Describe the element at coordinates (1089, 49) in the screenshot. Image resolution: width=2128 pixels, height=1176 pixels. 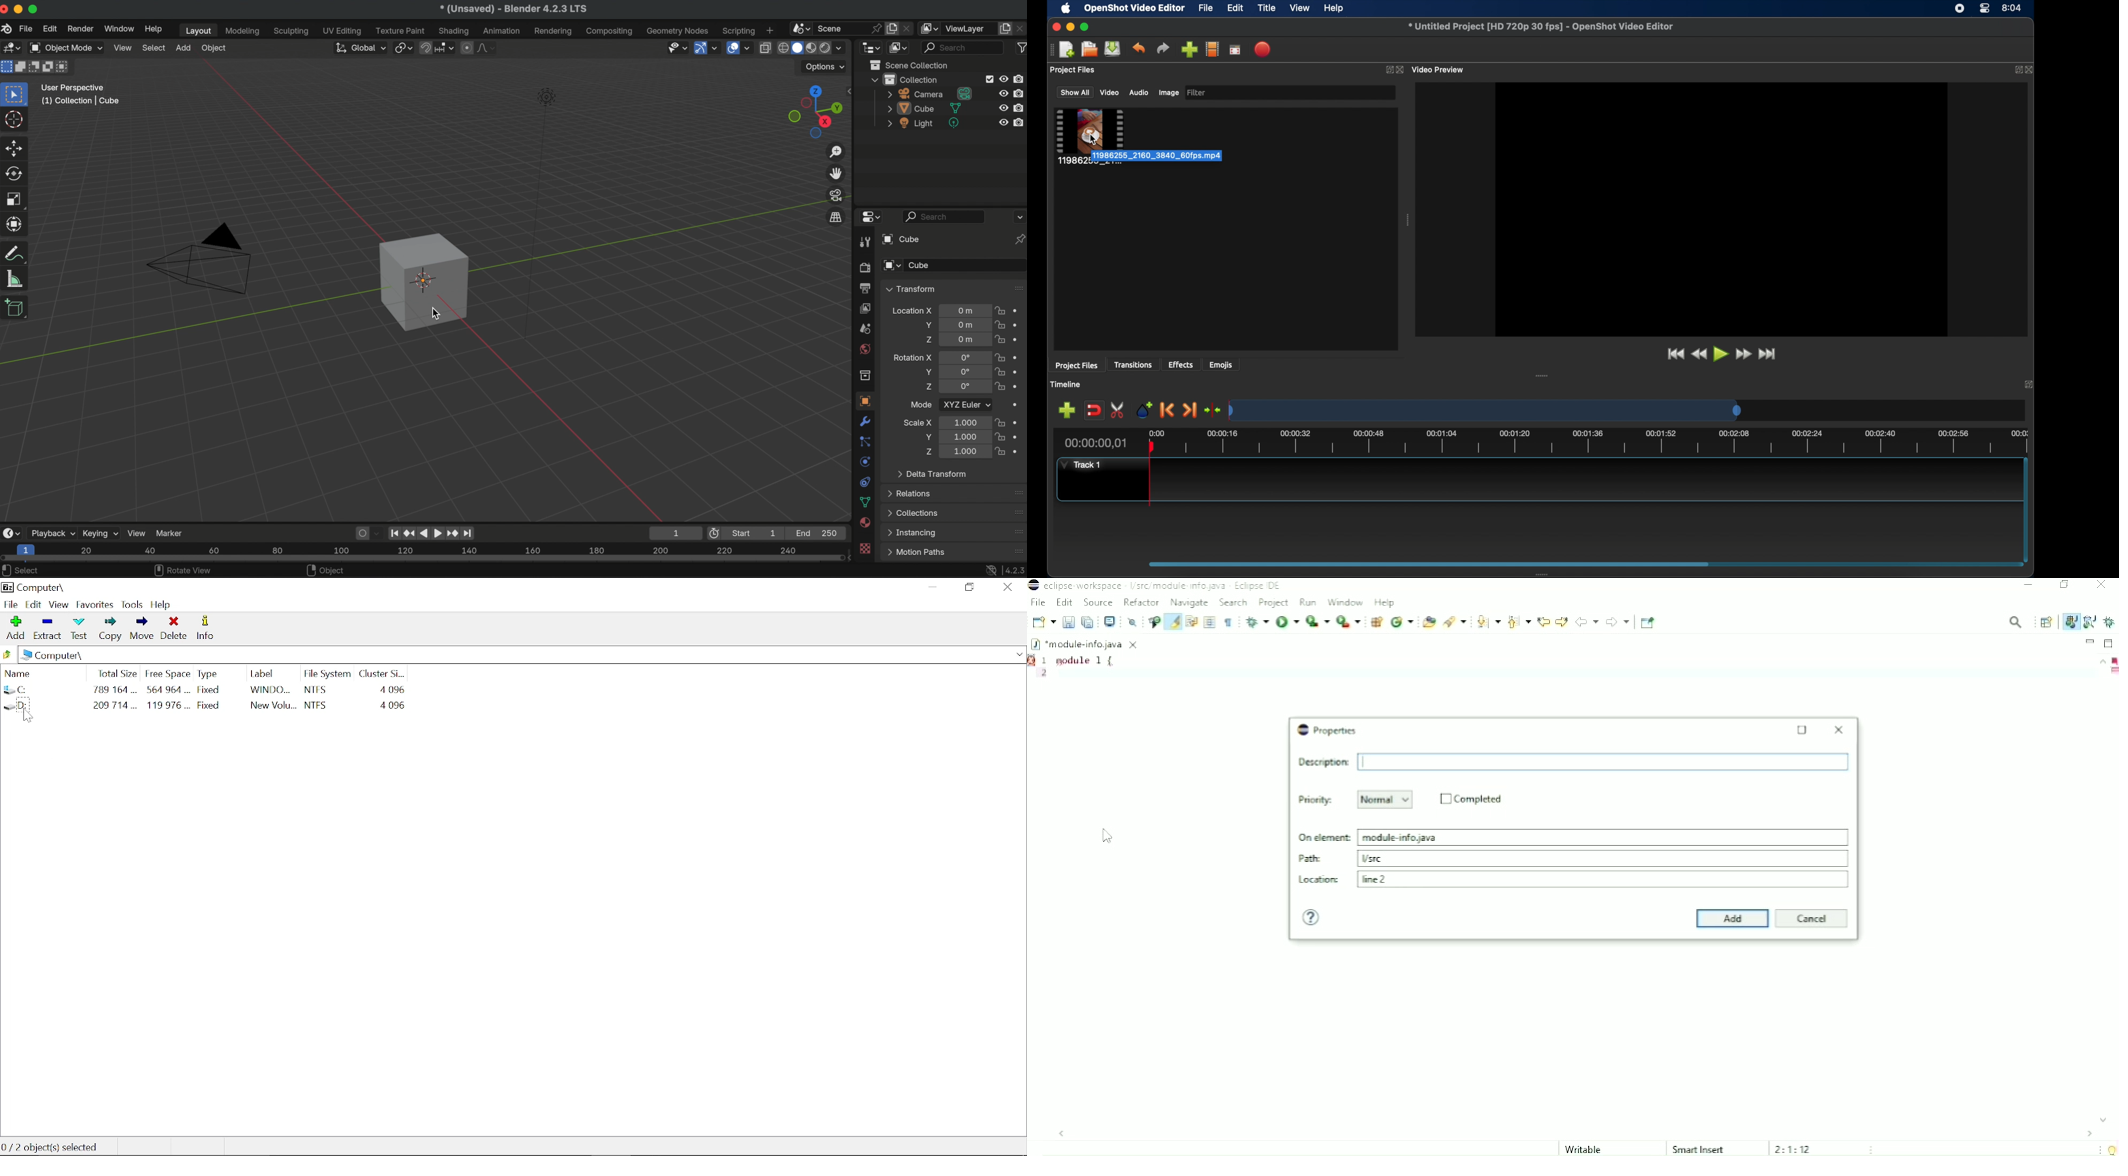
I see `open project` at that location.